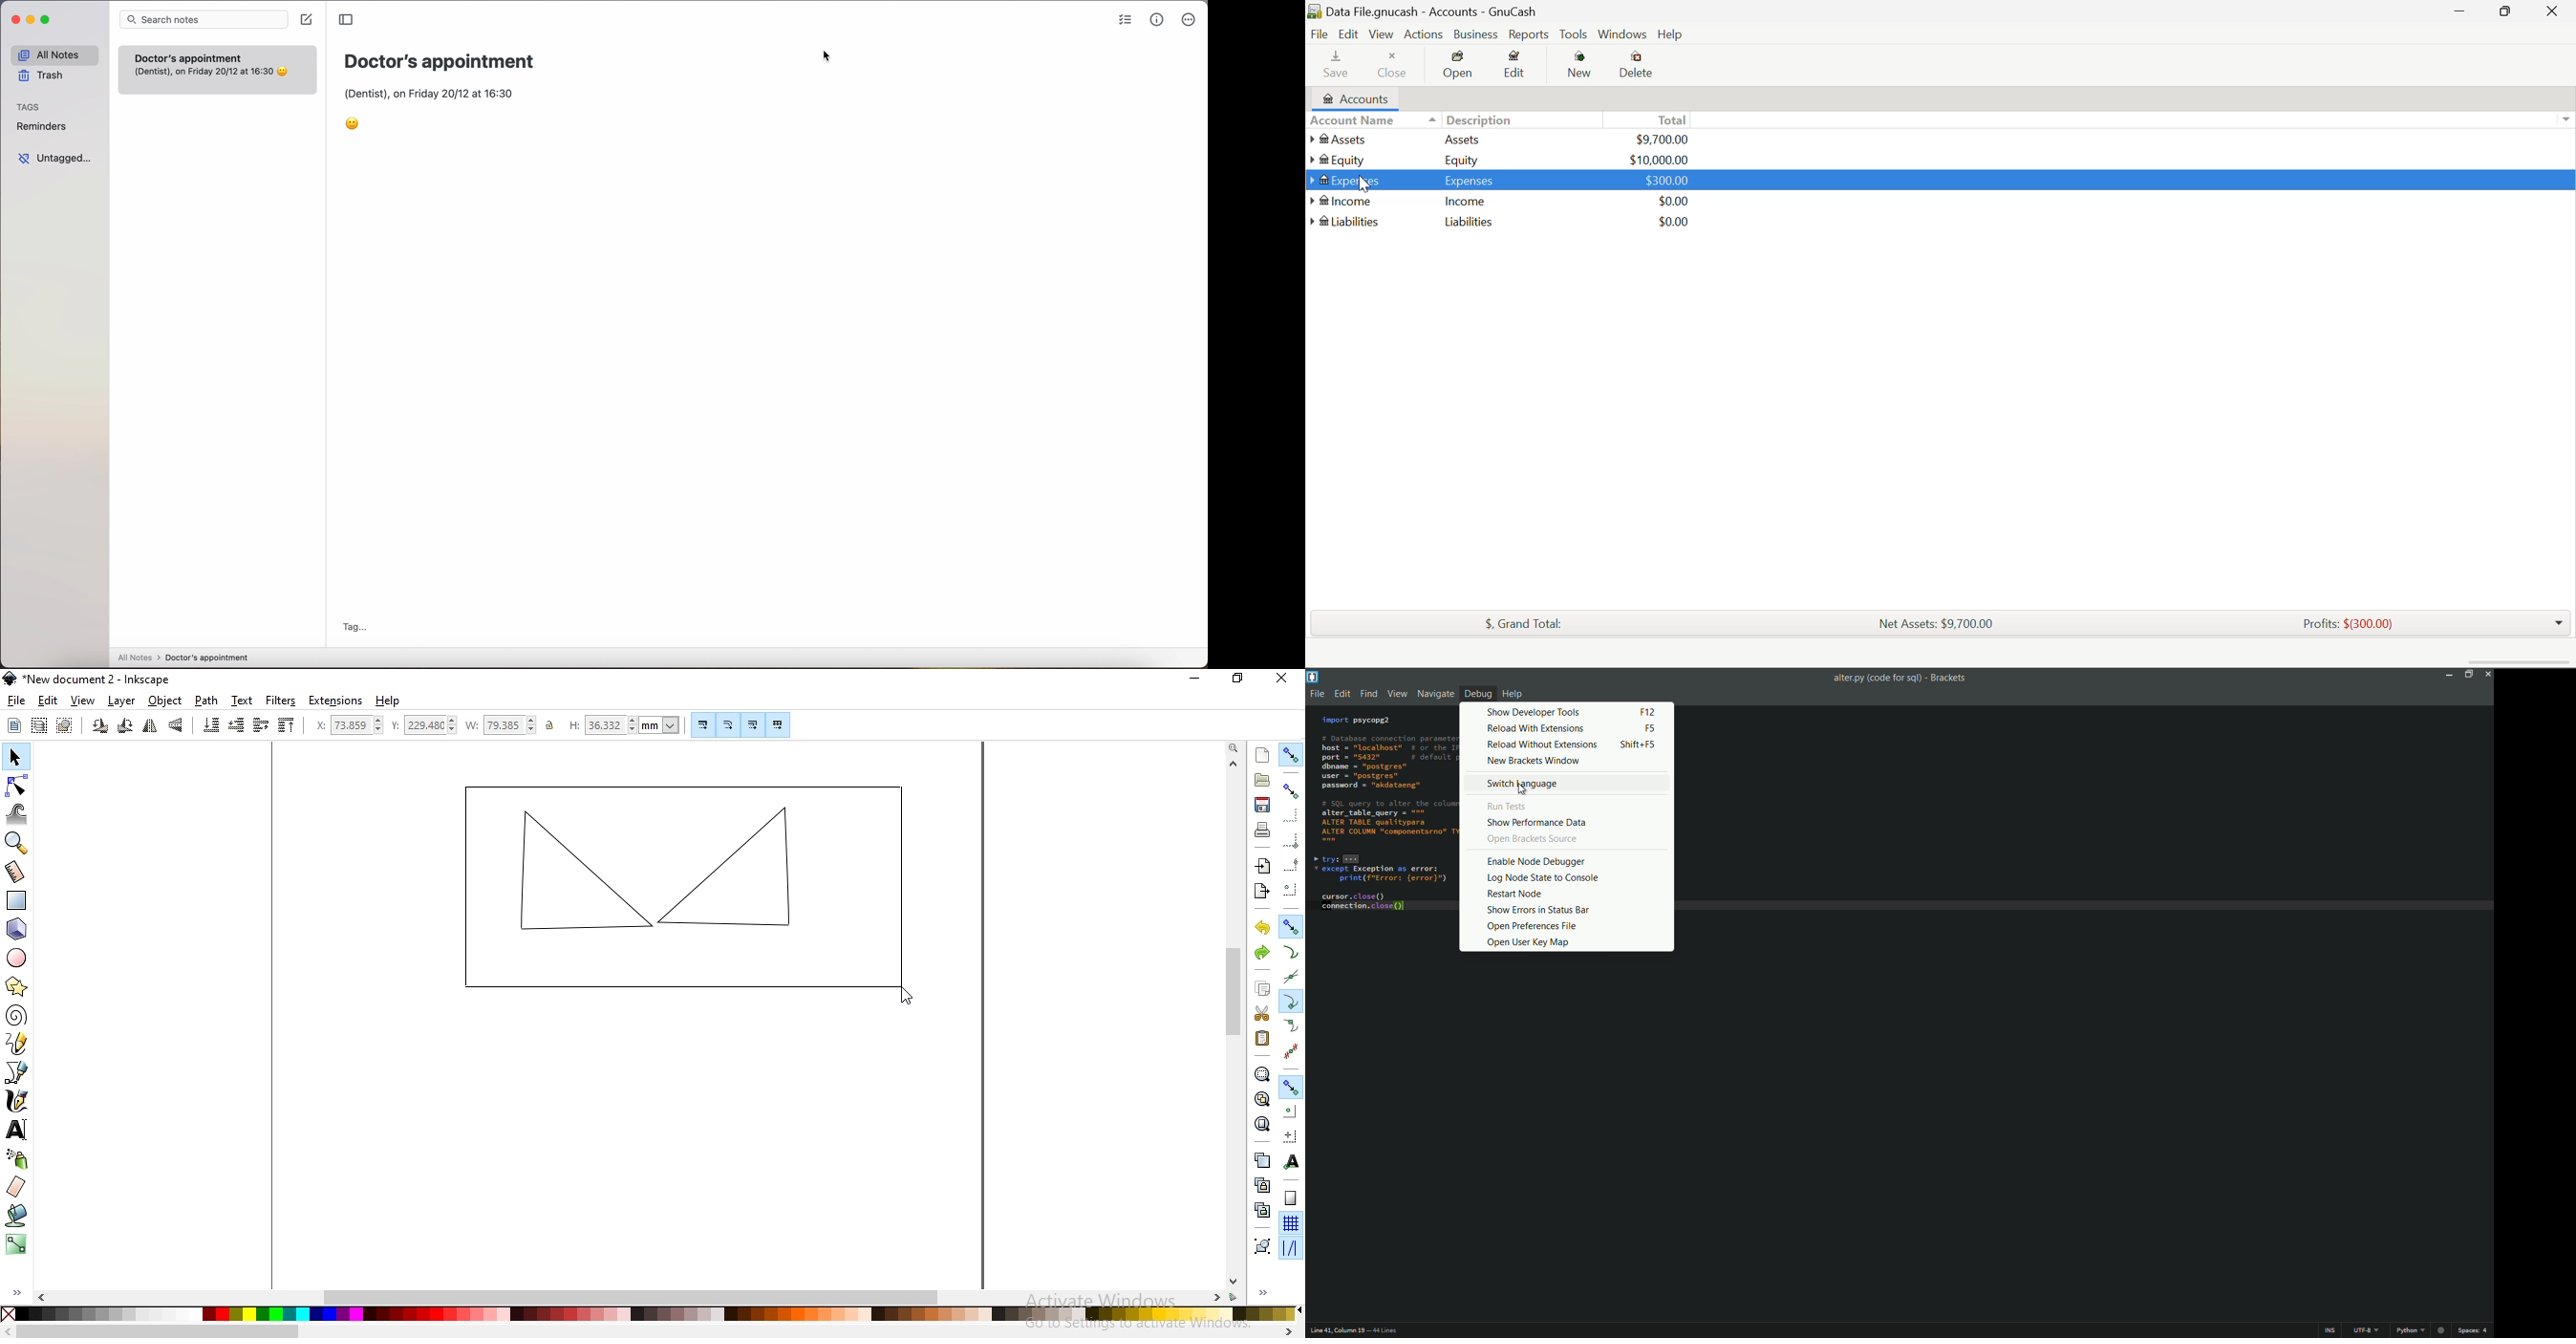 This screenshot has height=1344, width=2576. Describe the element at coordinates (1381, 37) in the screenshot. I see `View` at that location.